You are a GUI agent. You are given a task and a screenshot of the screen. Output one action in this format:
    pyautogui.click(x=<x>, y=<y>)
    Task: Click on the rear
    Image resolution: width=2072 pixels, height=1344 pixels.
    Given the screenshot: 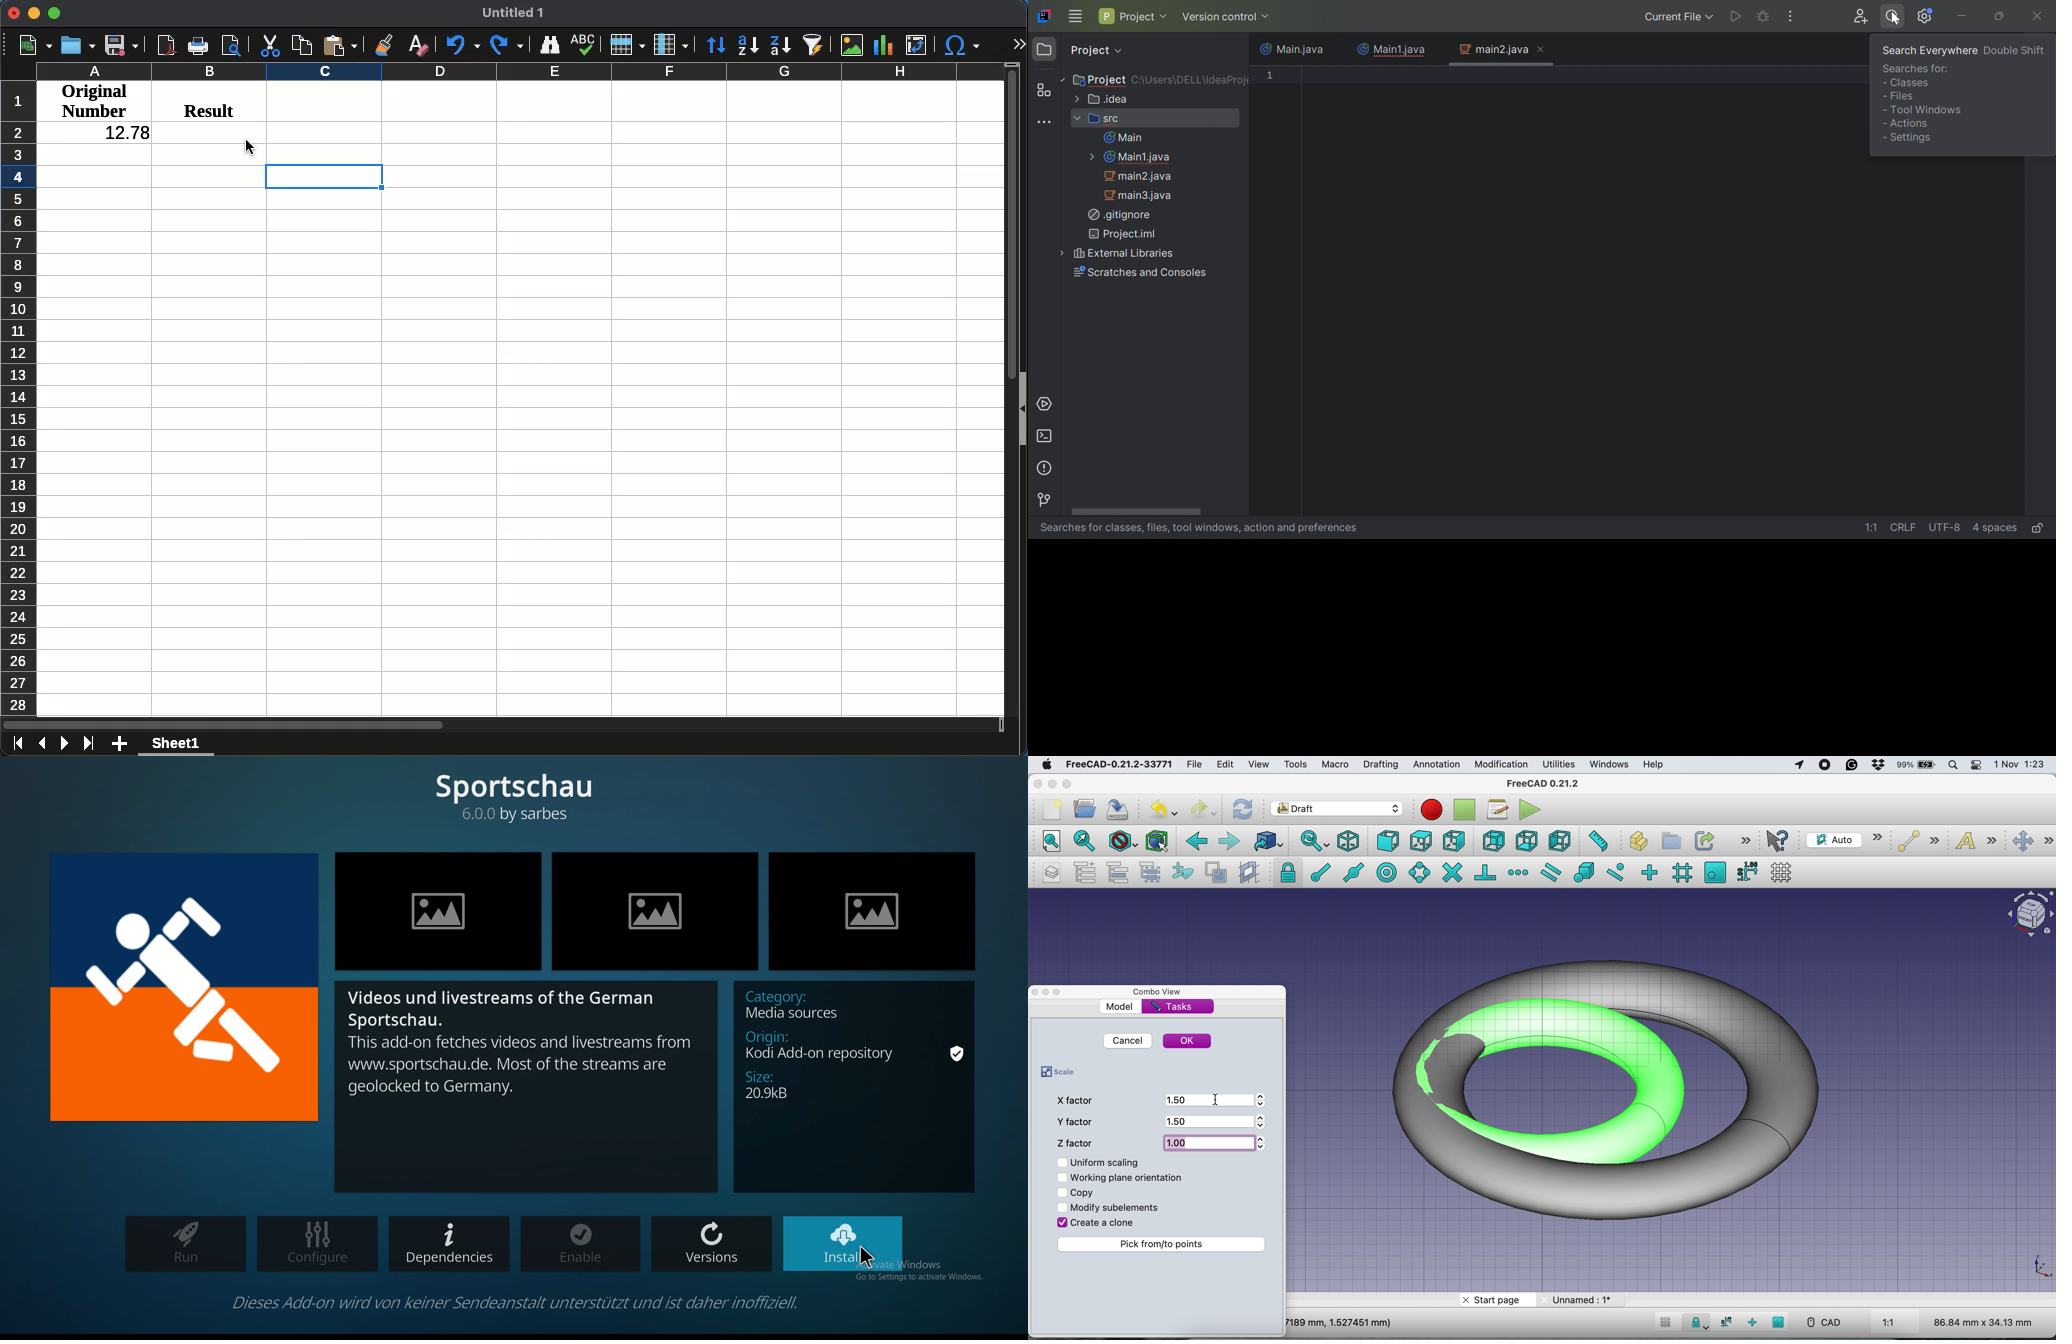 What is the action you would take?
    pyautogui.click(x=1492, y=842)
    